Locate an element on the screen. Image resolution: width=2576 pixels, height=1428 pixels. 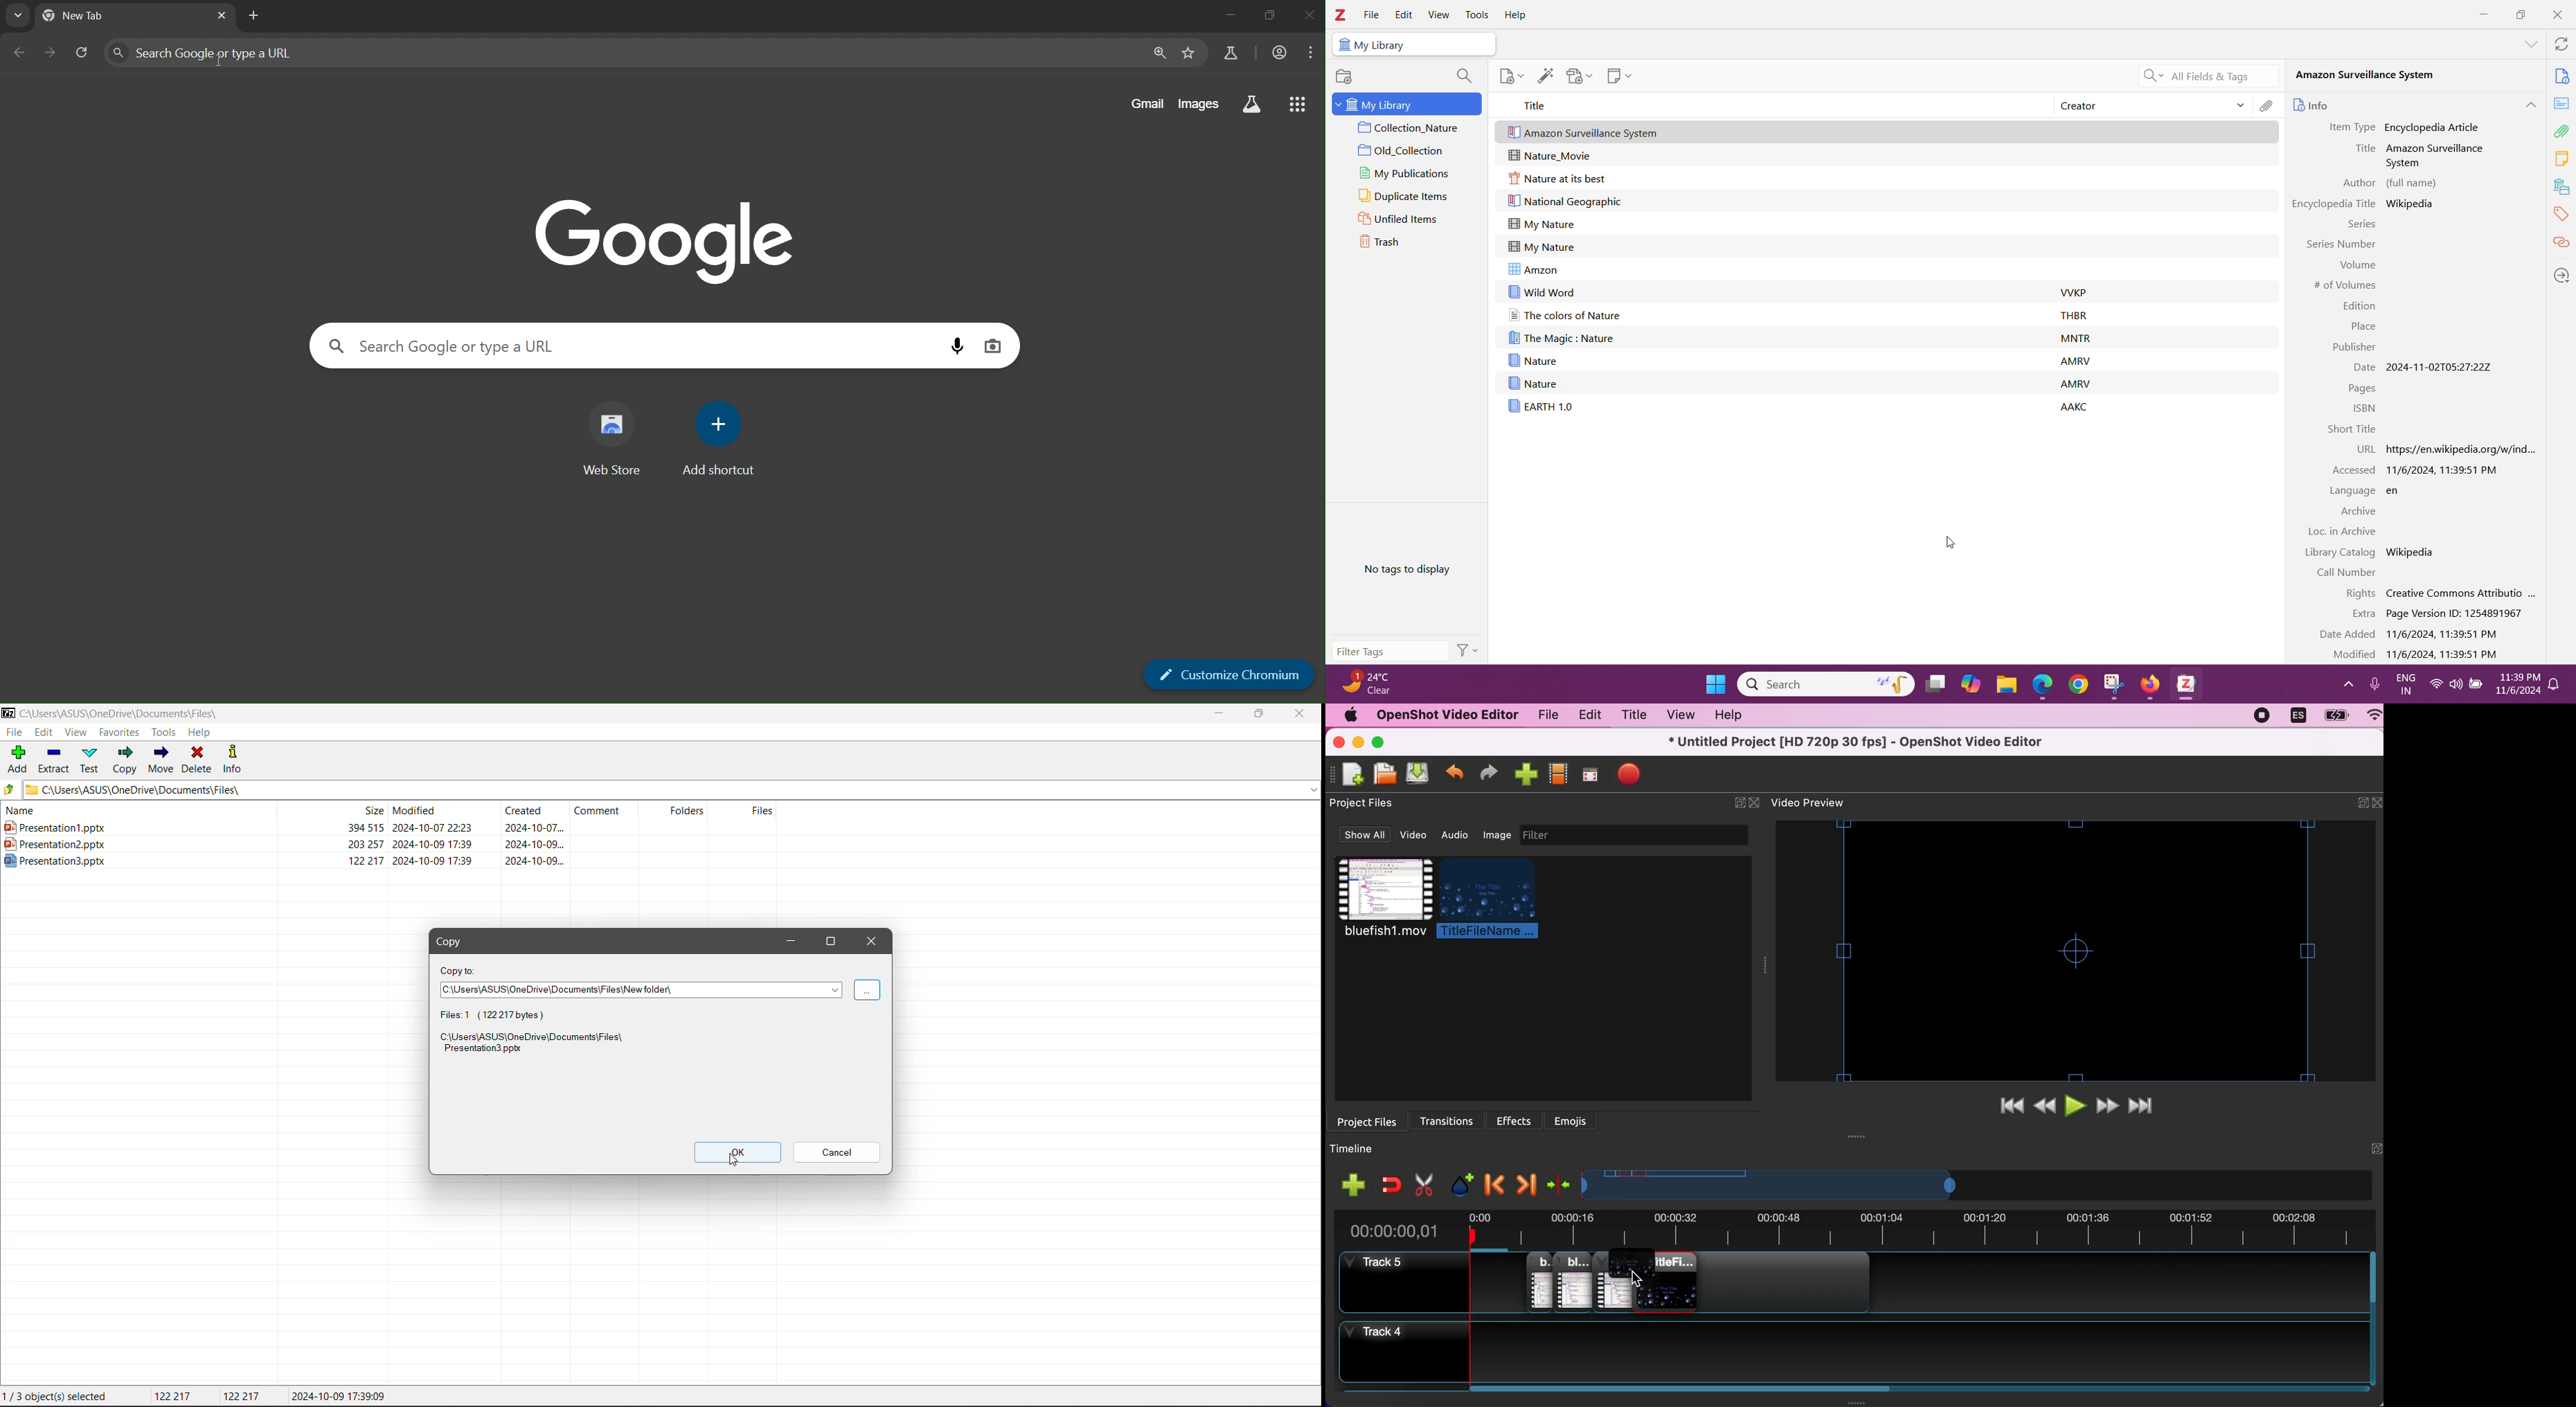
Publisher is located at coordinates (2351, 348).